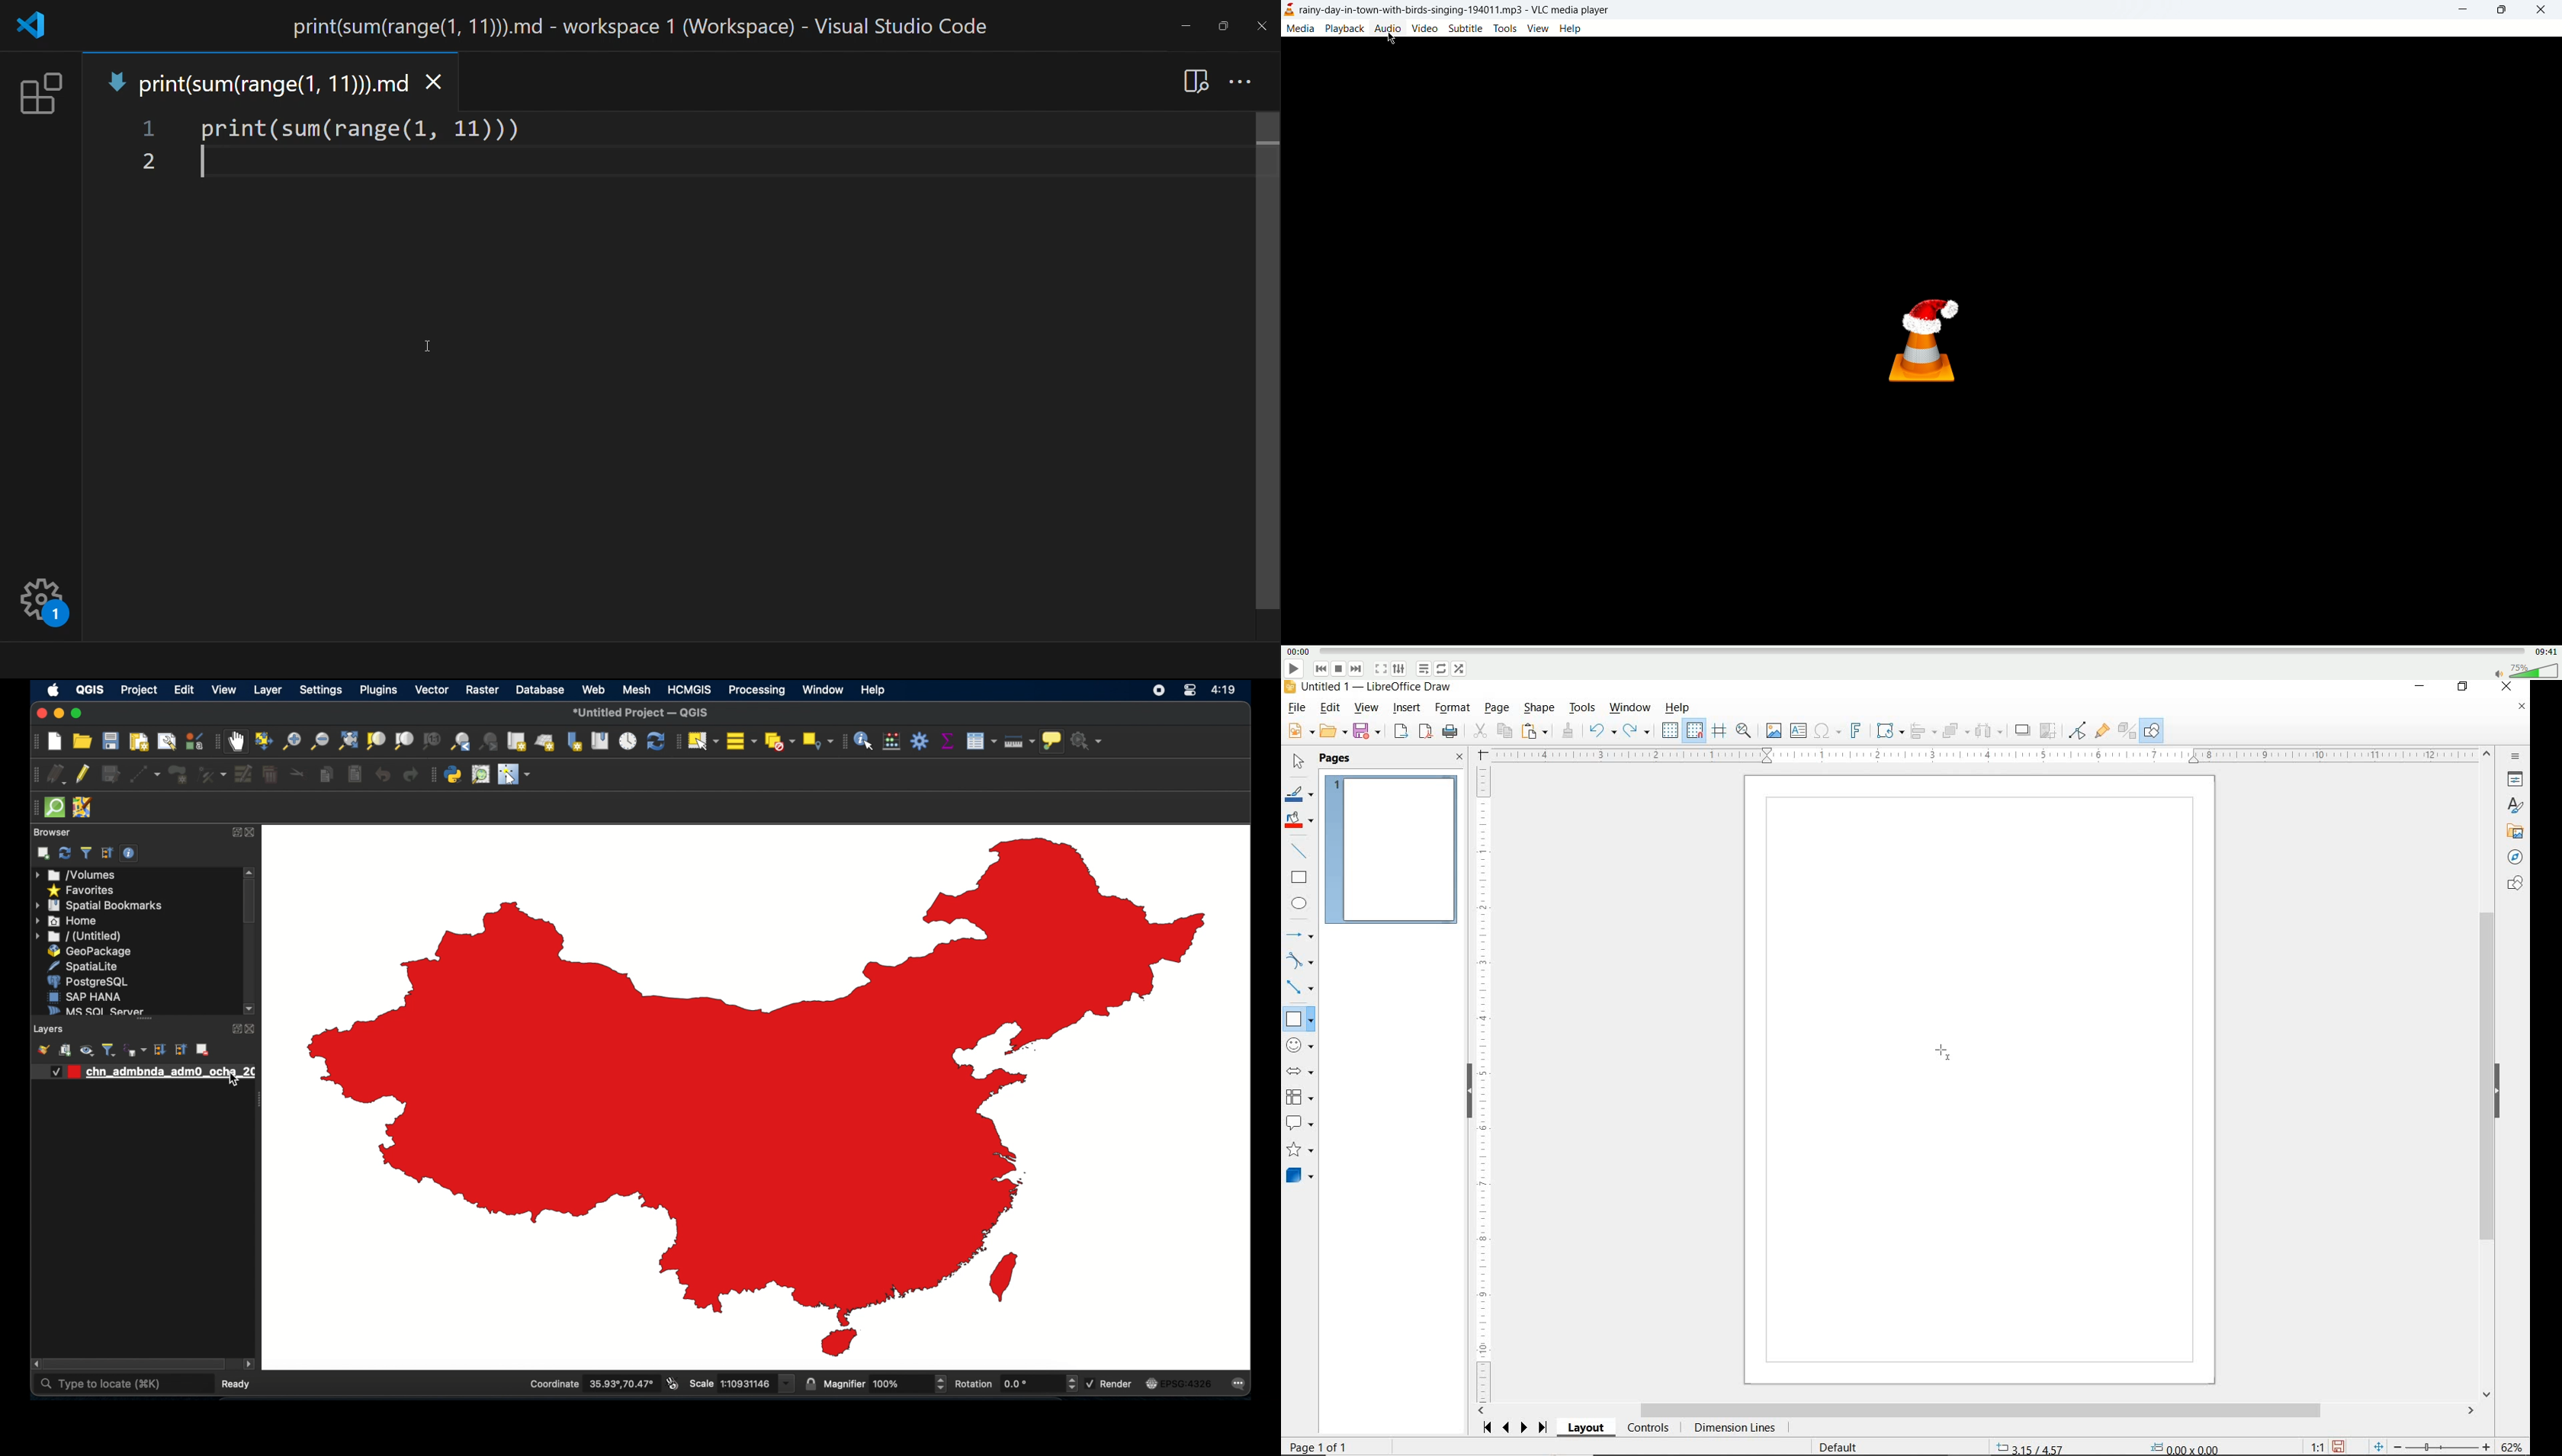 Image resolution: width=2576 pixels, height=1456 pixels. Describe the element at coordinates (654, 743) in the screenshot. I see `refresh` at that location.